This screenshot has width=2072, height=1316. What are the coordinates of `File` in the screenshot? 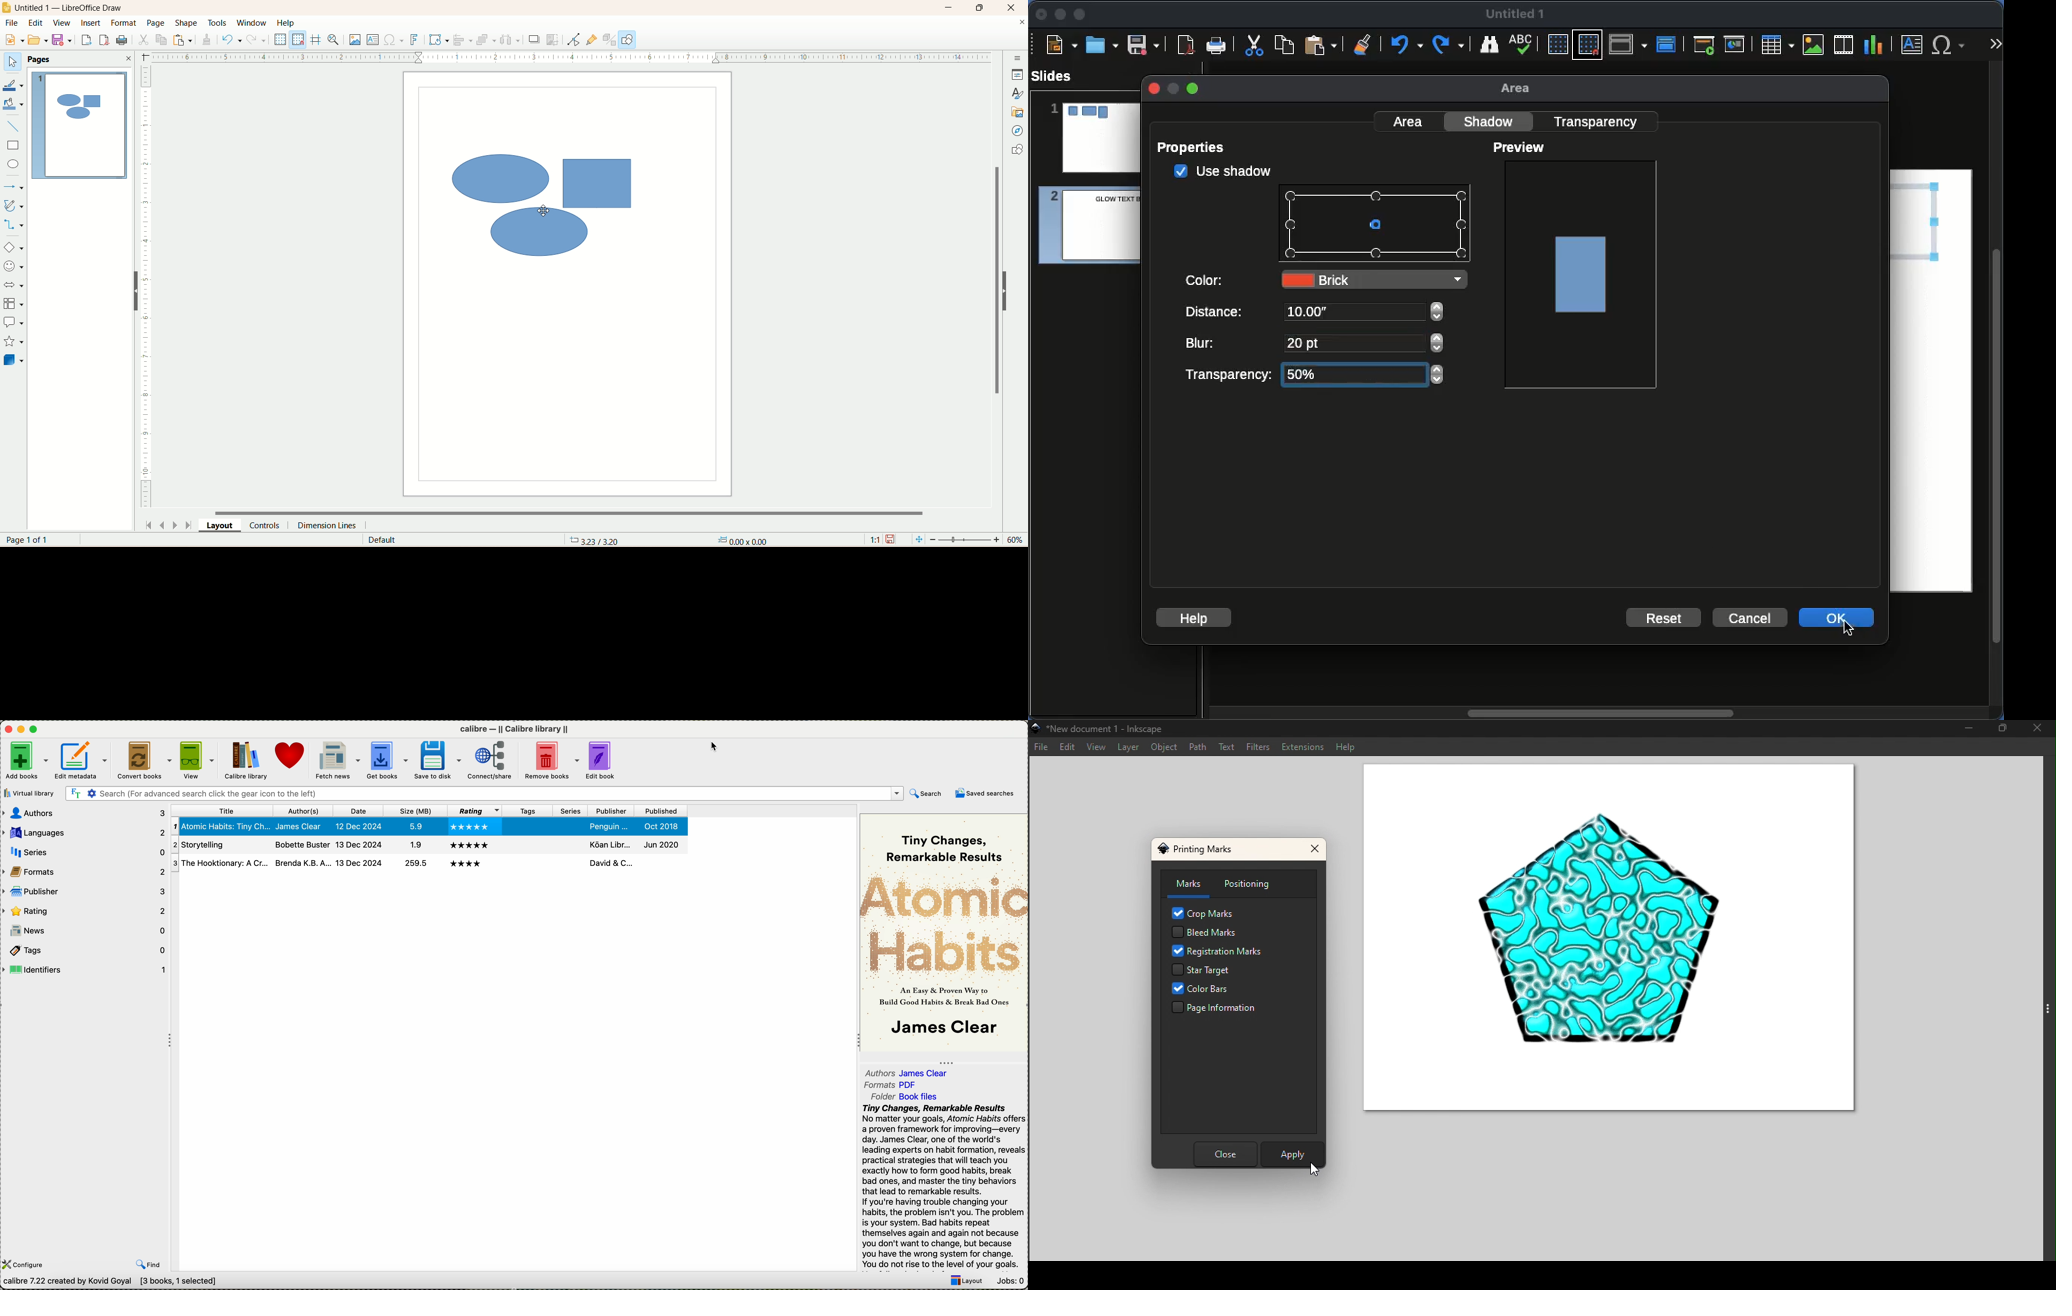 It's located at (1042, 746).